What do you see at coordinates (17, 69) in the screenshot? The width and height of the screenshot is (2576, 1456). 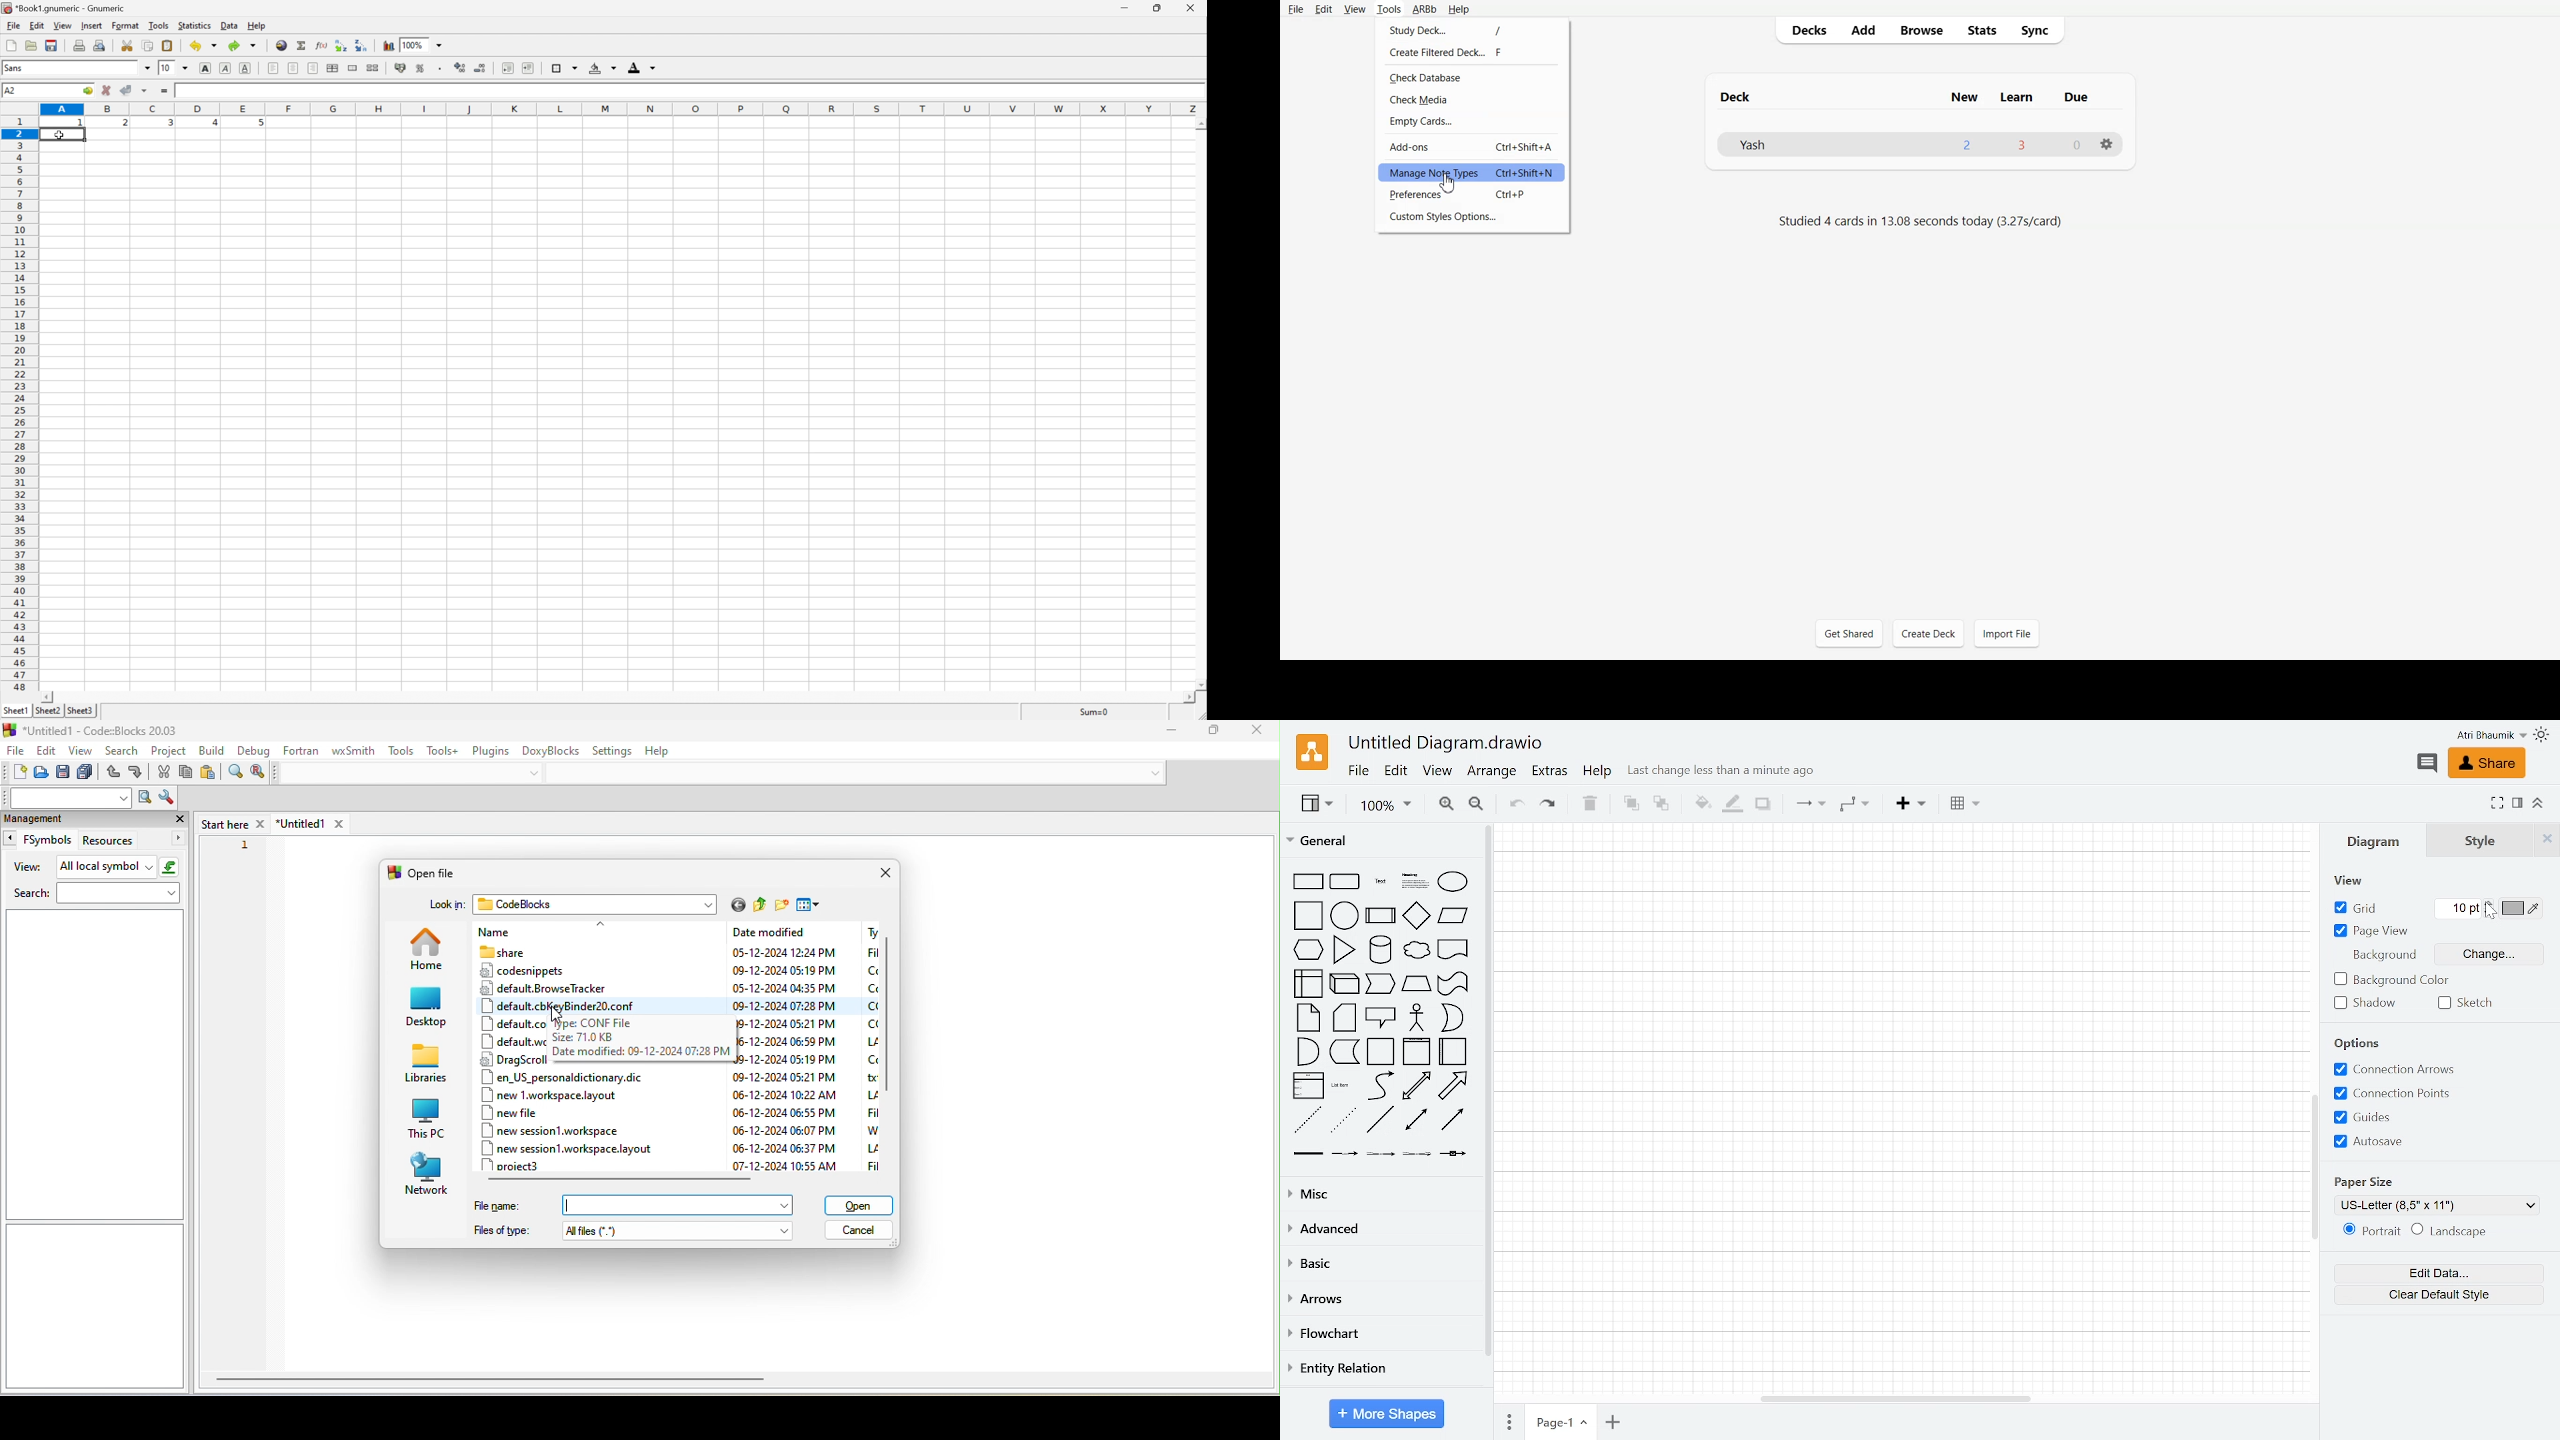 I see `font` at bounding box center [17, 69].